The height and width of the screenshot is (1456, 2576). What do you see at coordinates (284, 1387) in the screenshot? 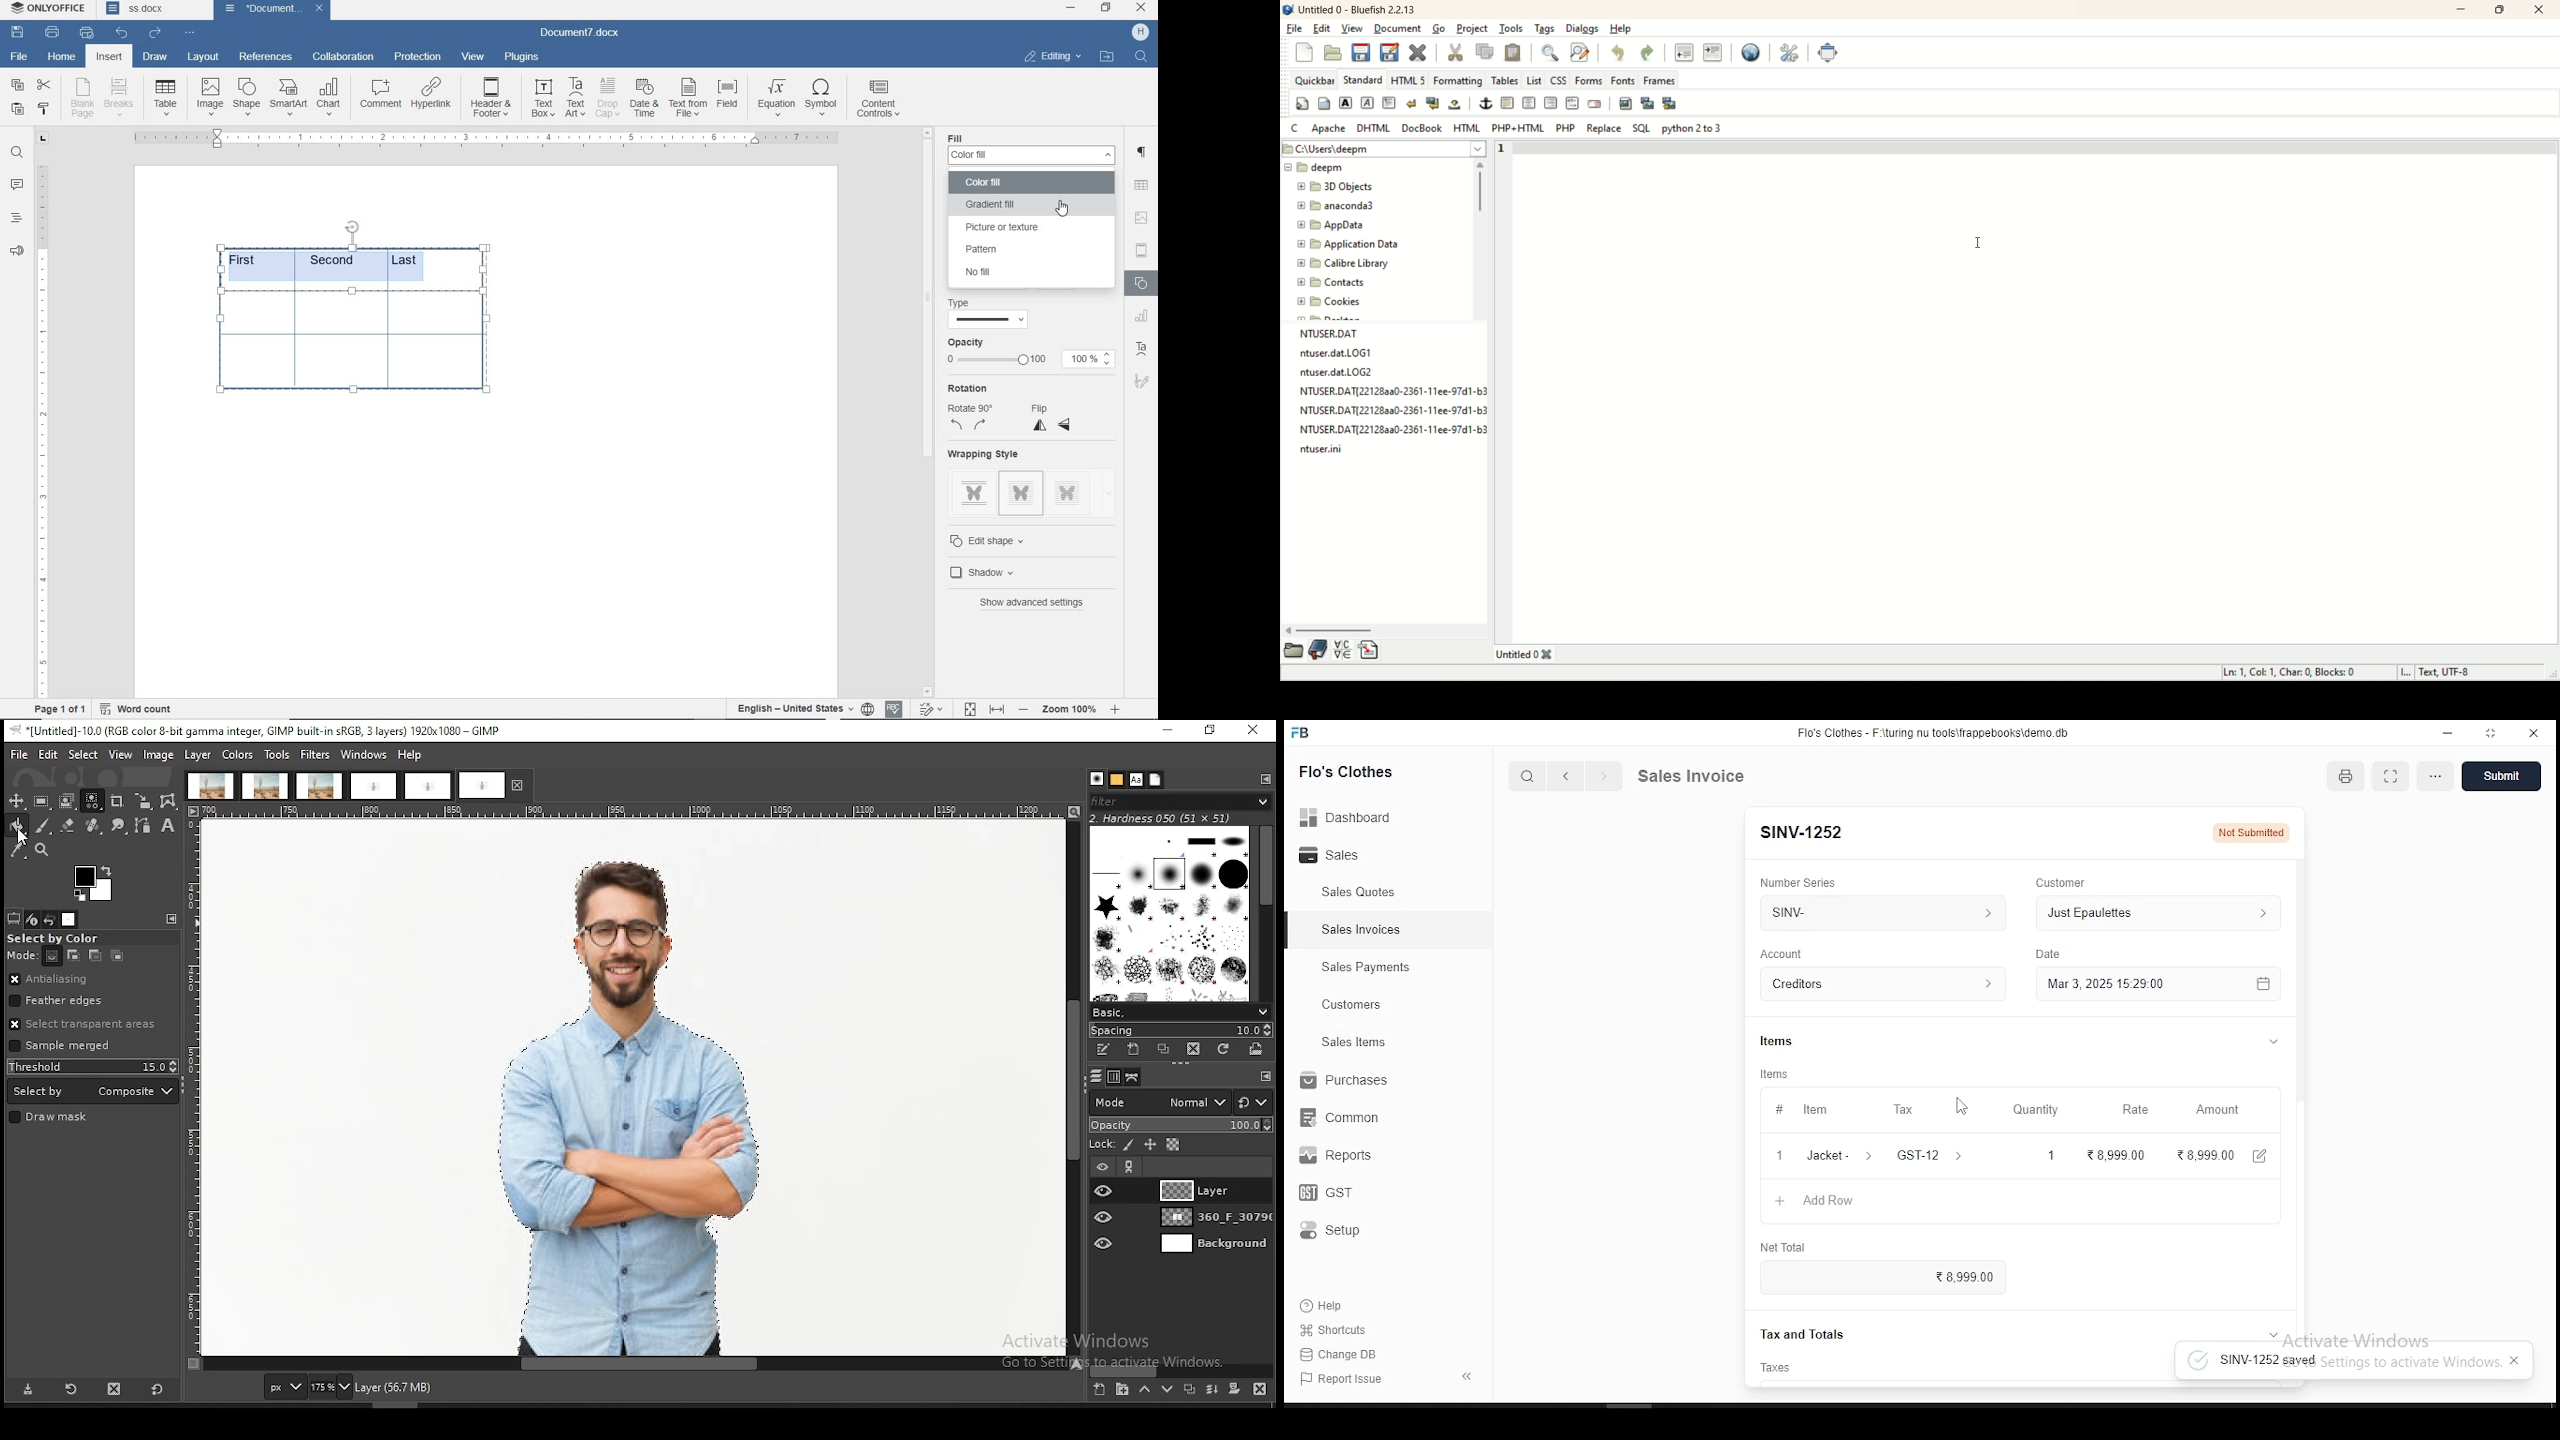
I see `units` at bounding box center [284, 1387].